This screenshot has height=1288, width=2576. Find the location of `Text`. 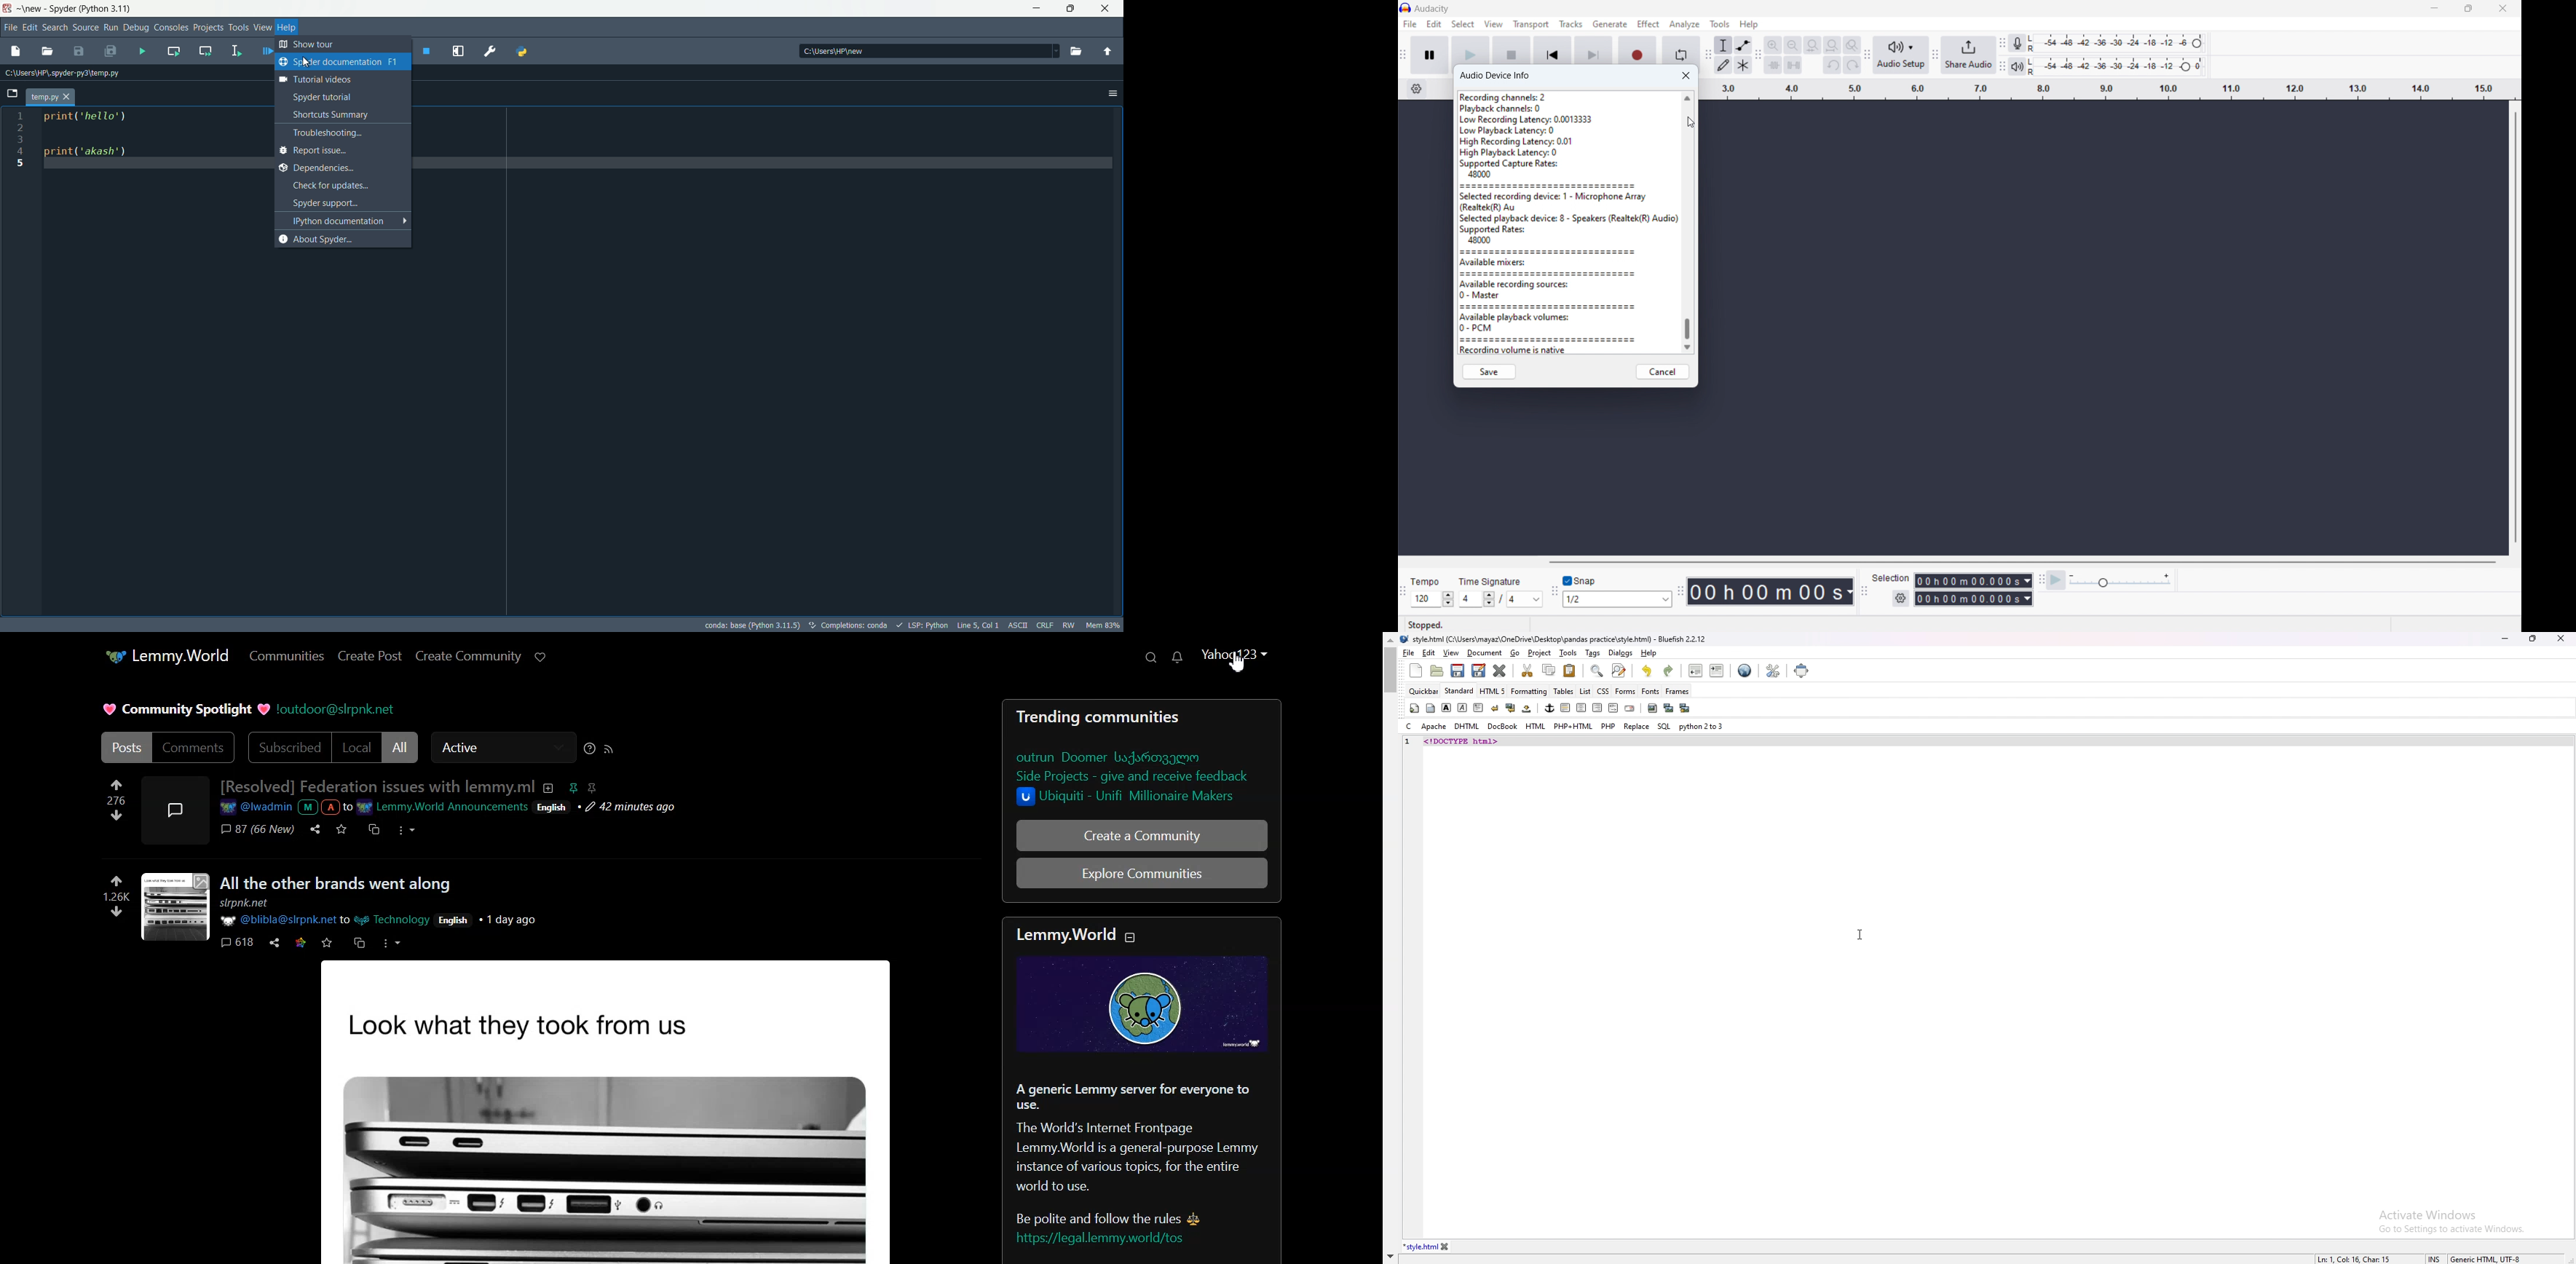

Text is located at coordinates (377, 786).